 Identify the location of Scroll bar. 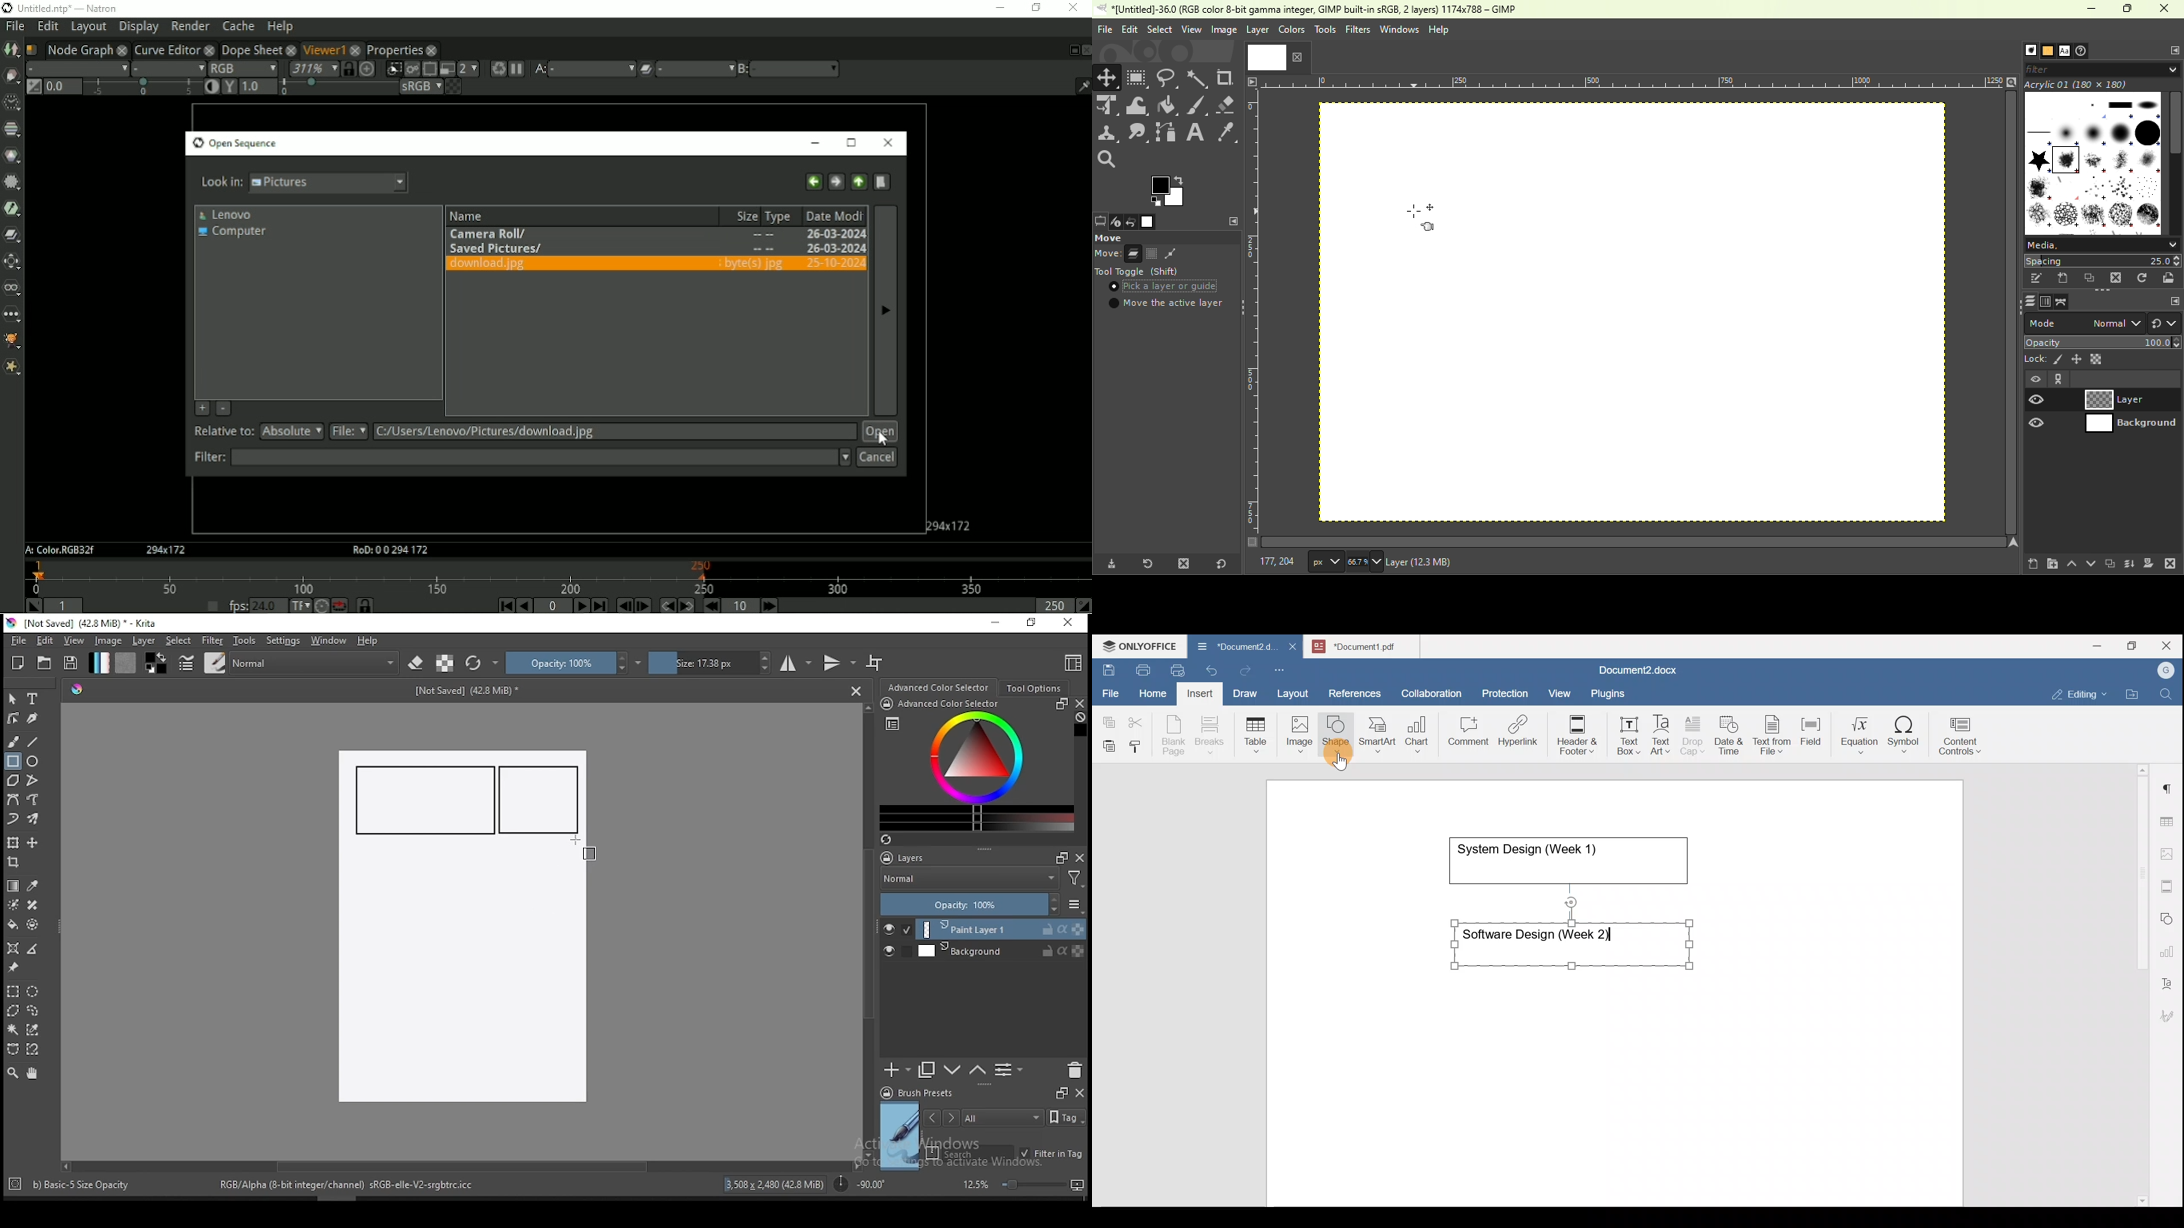
(2139, 983).